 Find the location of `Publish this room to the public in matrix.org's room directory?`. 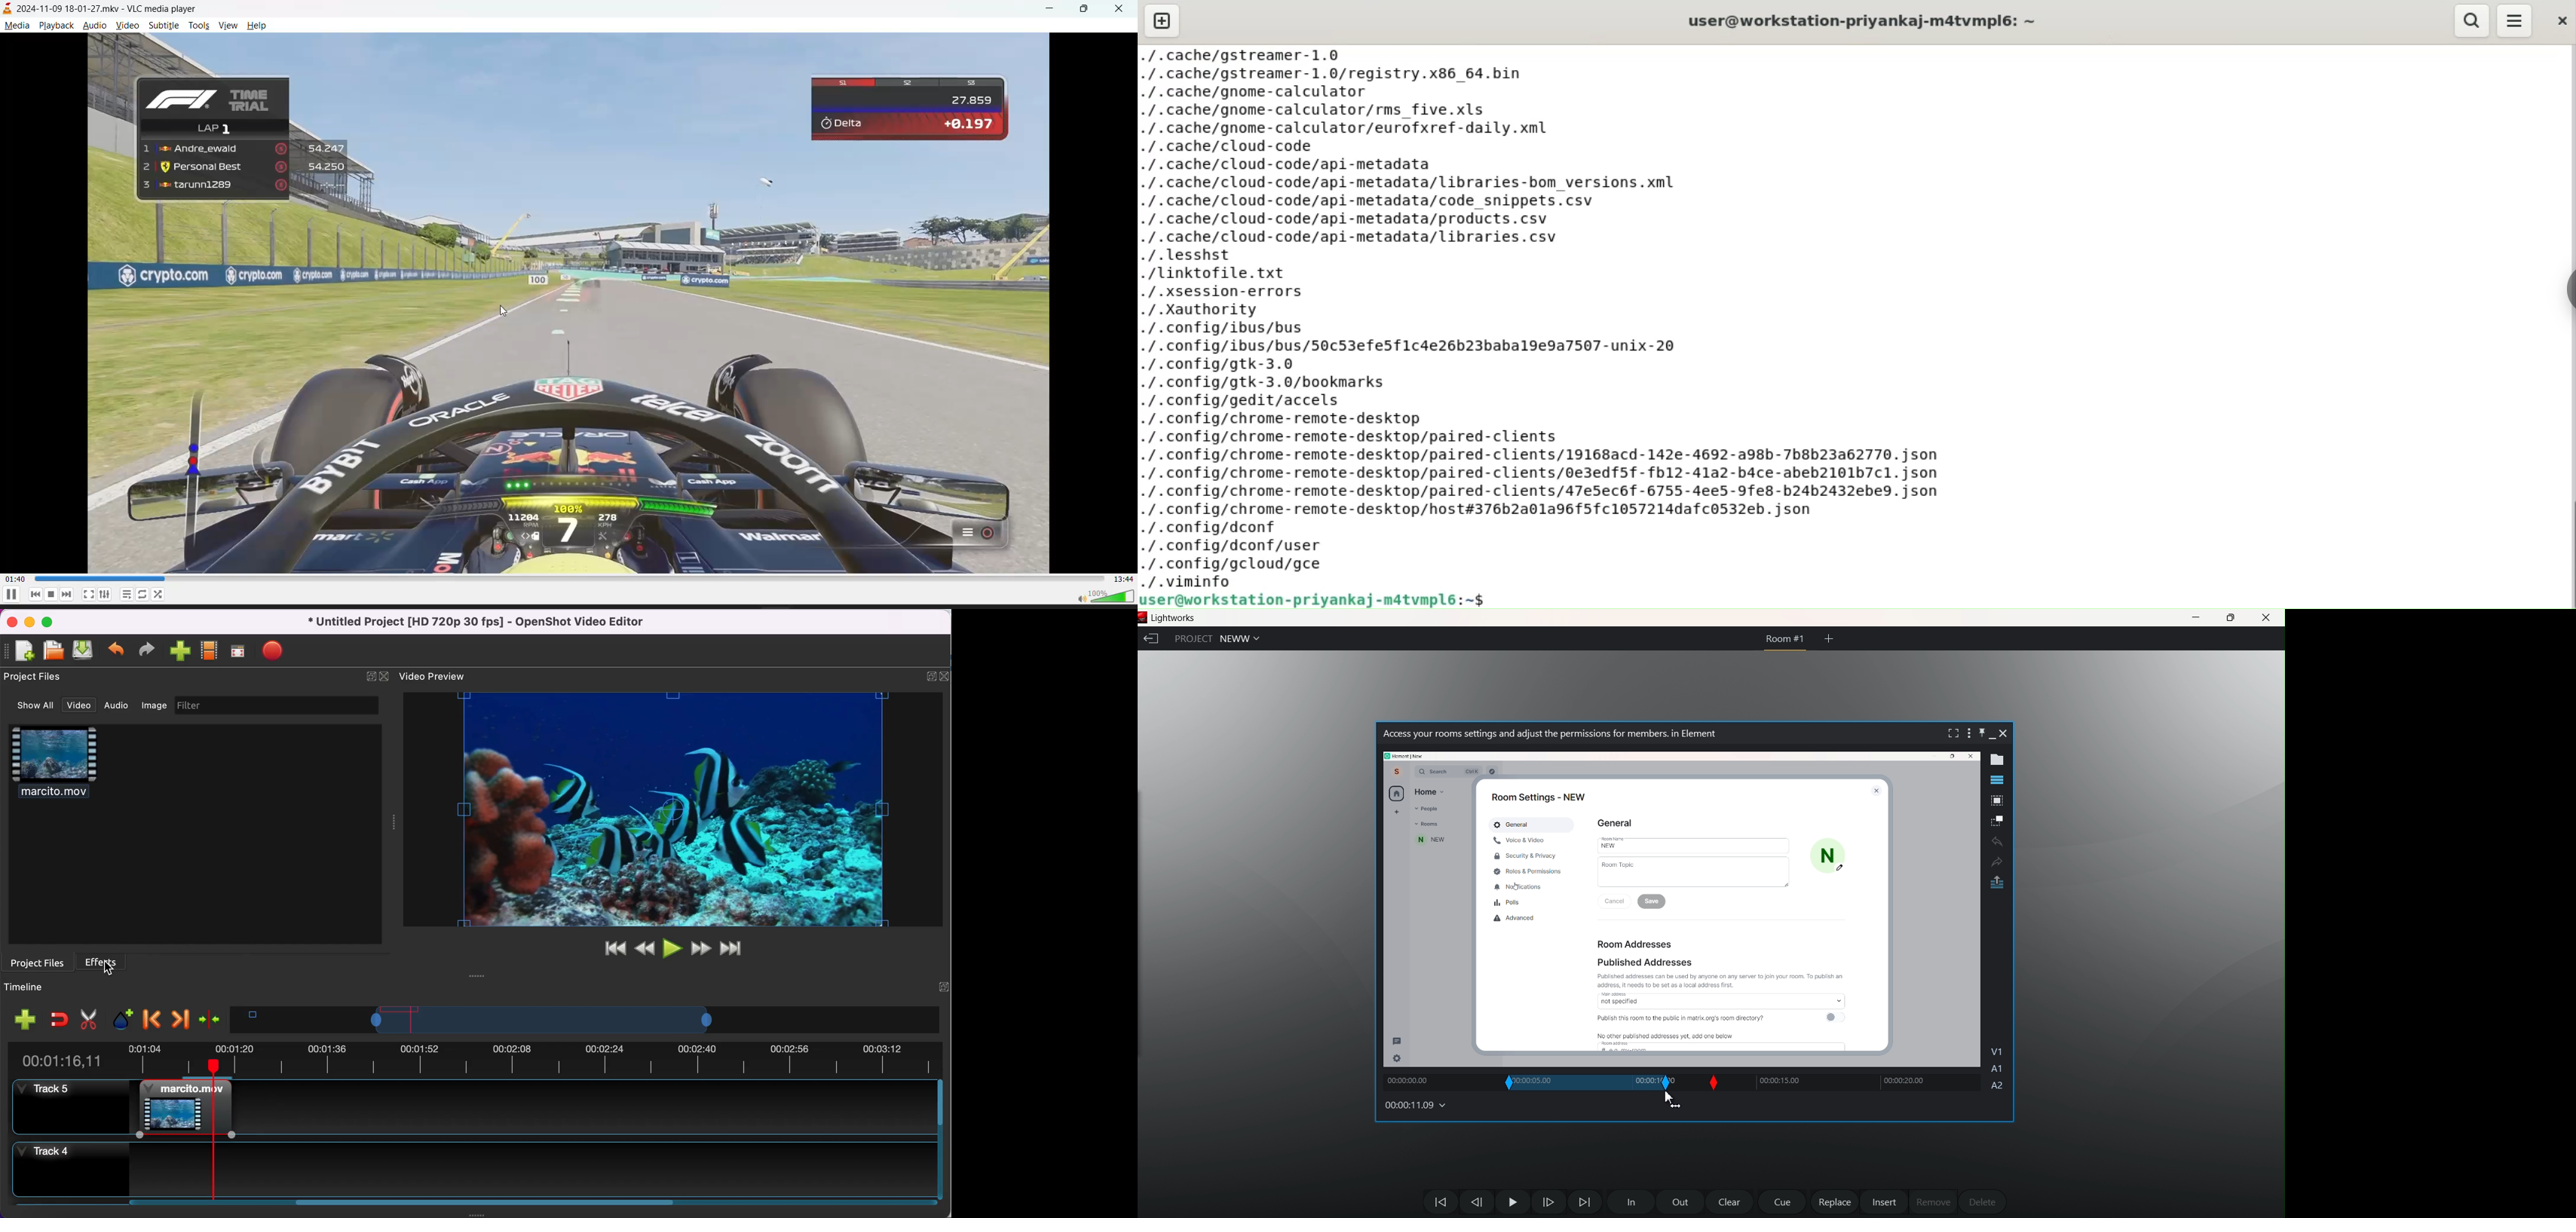

Publish this room to the public in matrix.org's room directory? is located at coordinates (1680, 1017).